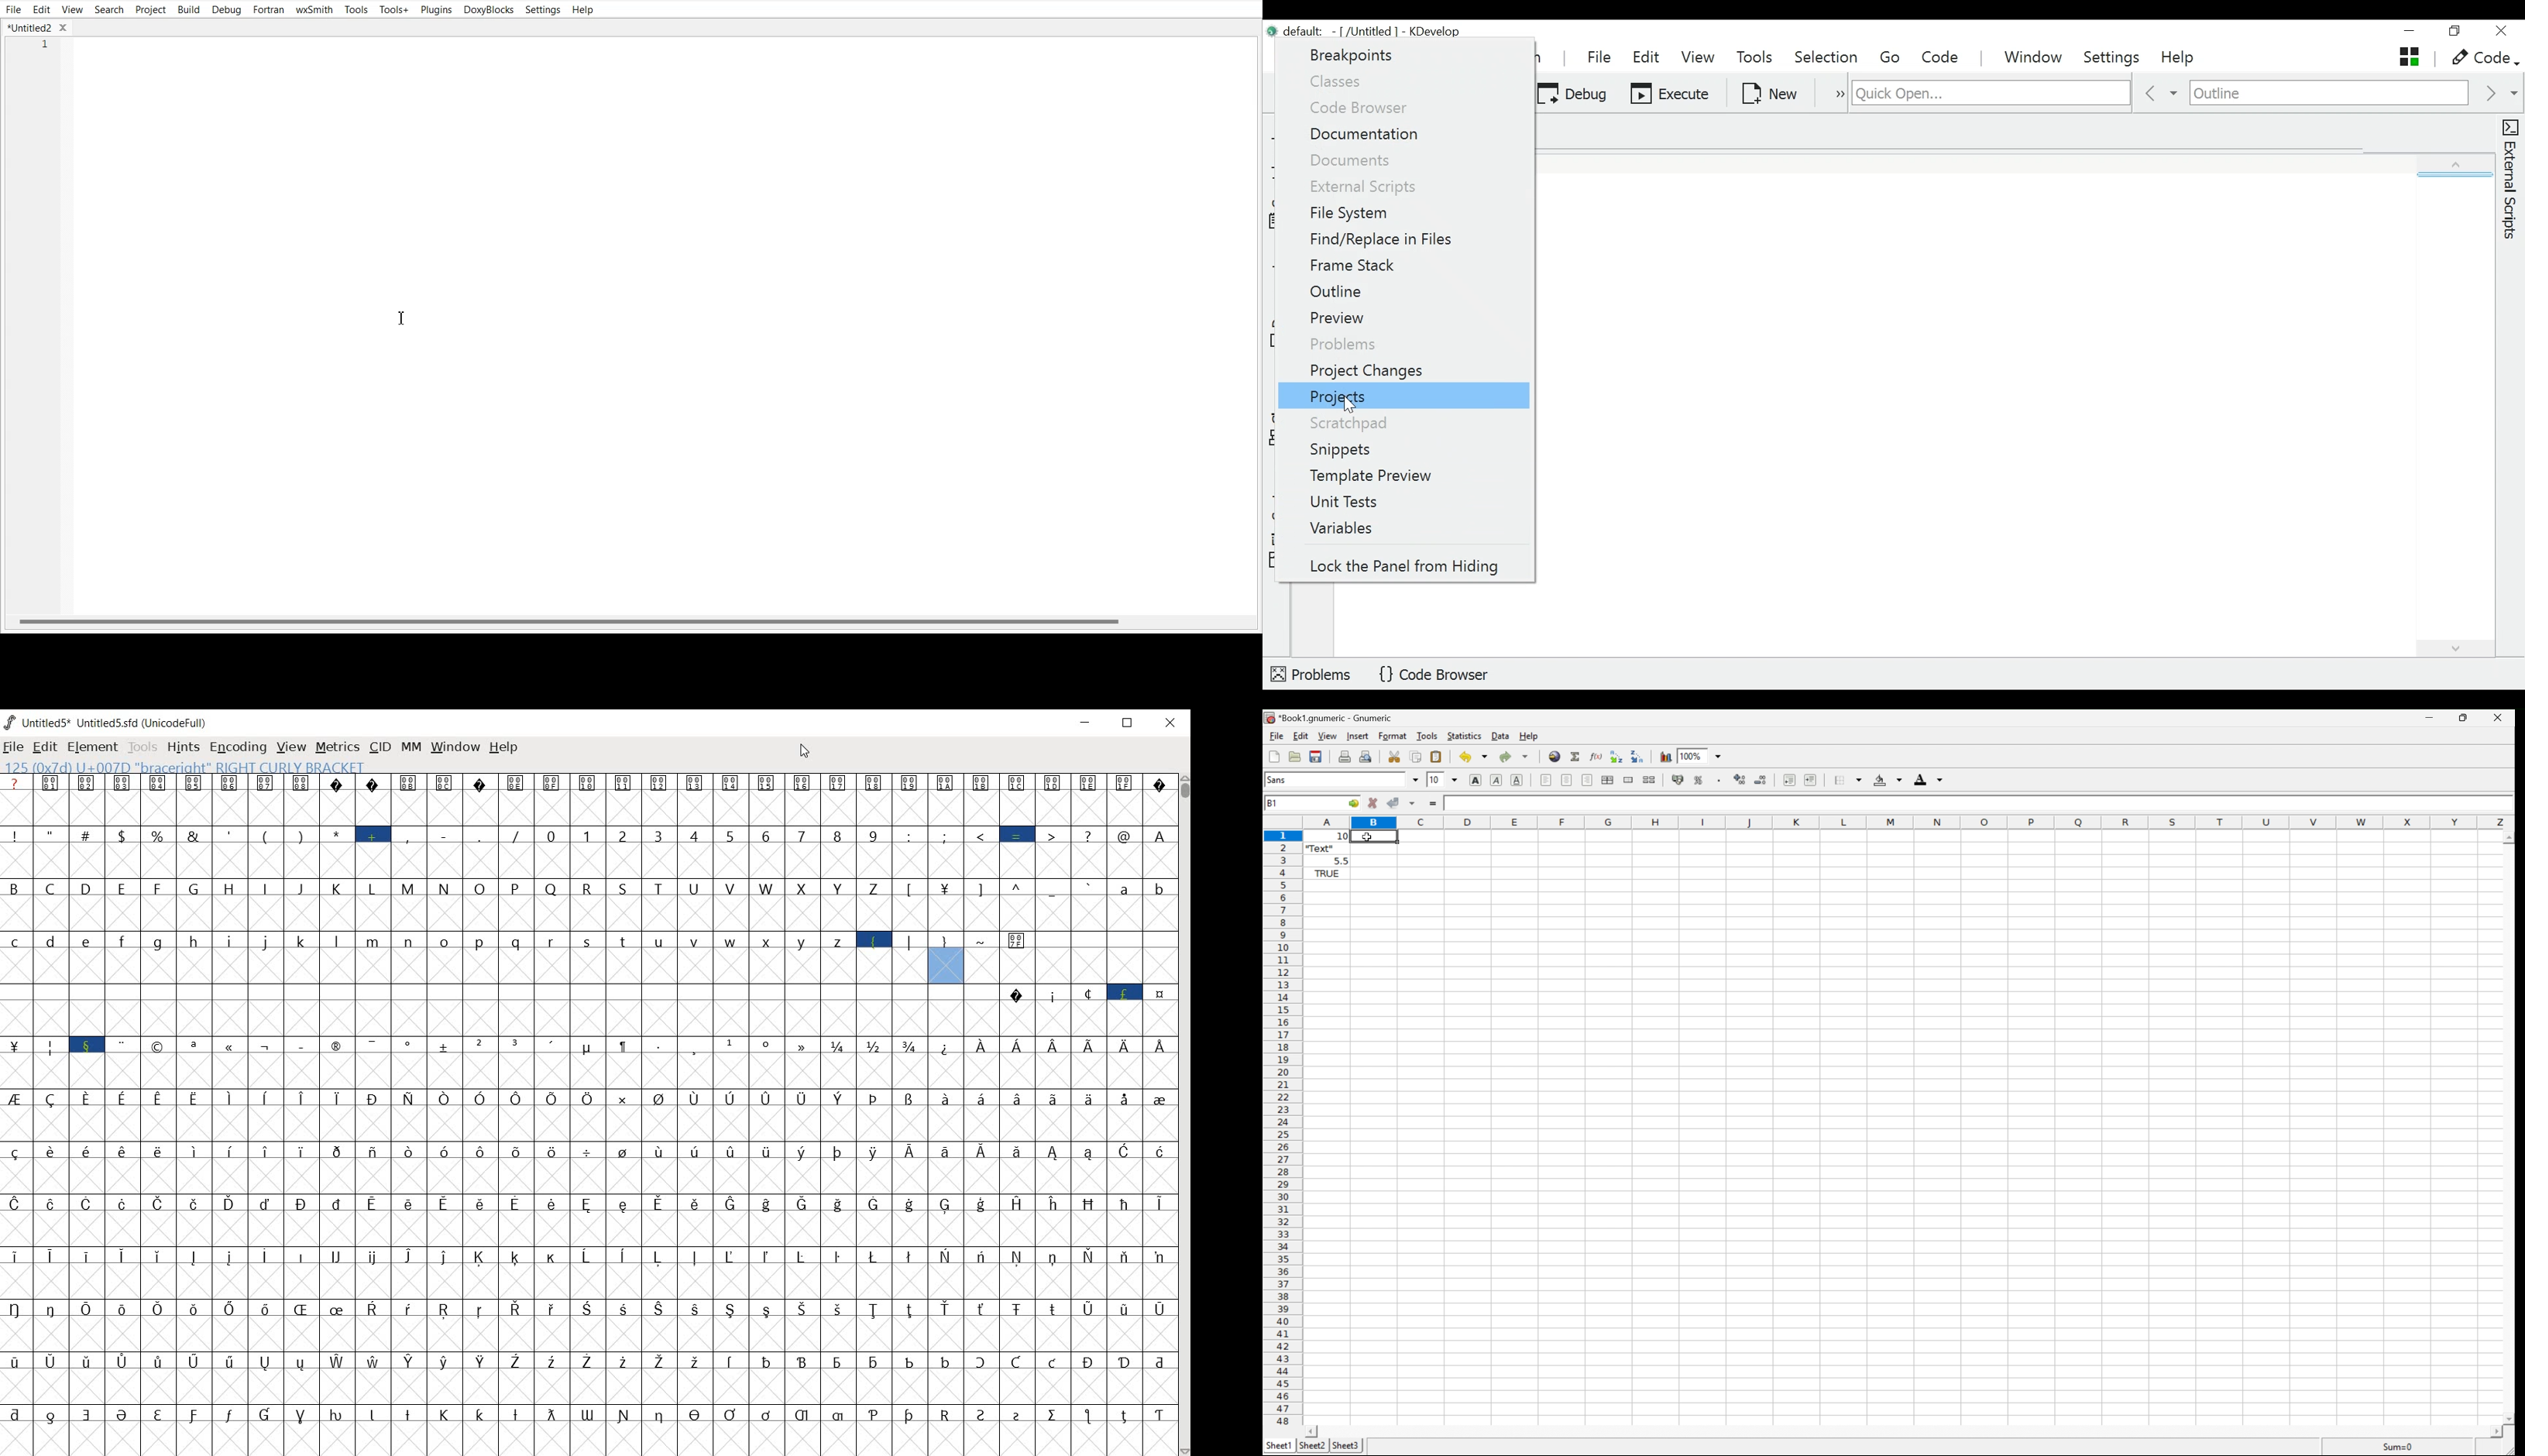 The width and height of the screenshot is (2548, 1456). Describe the element at coordinates (2409, 57) in the screenshot. I see `untitled` at that location.